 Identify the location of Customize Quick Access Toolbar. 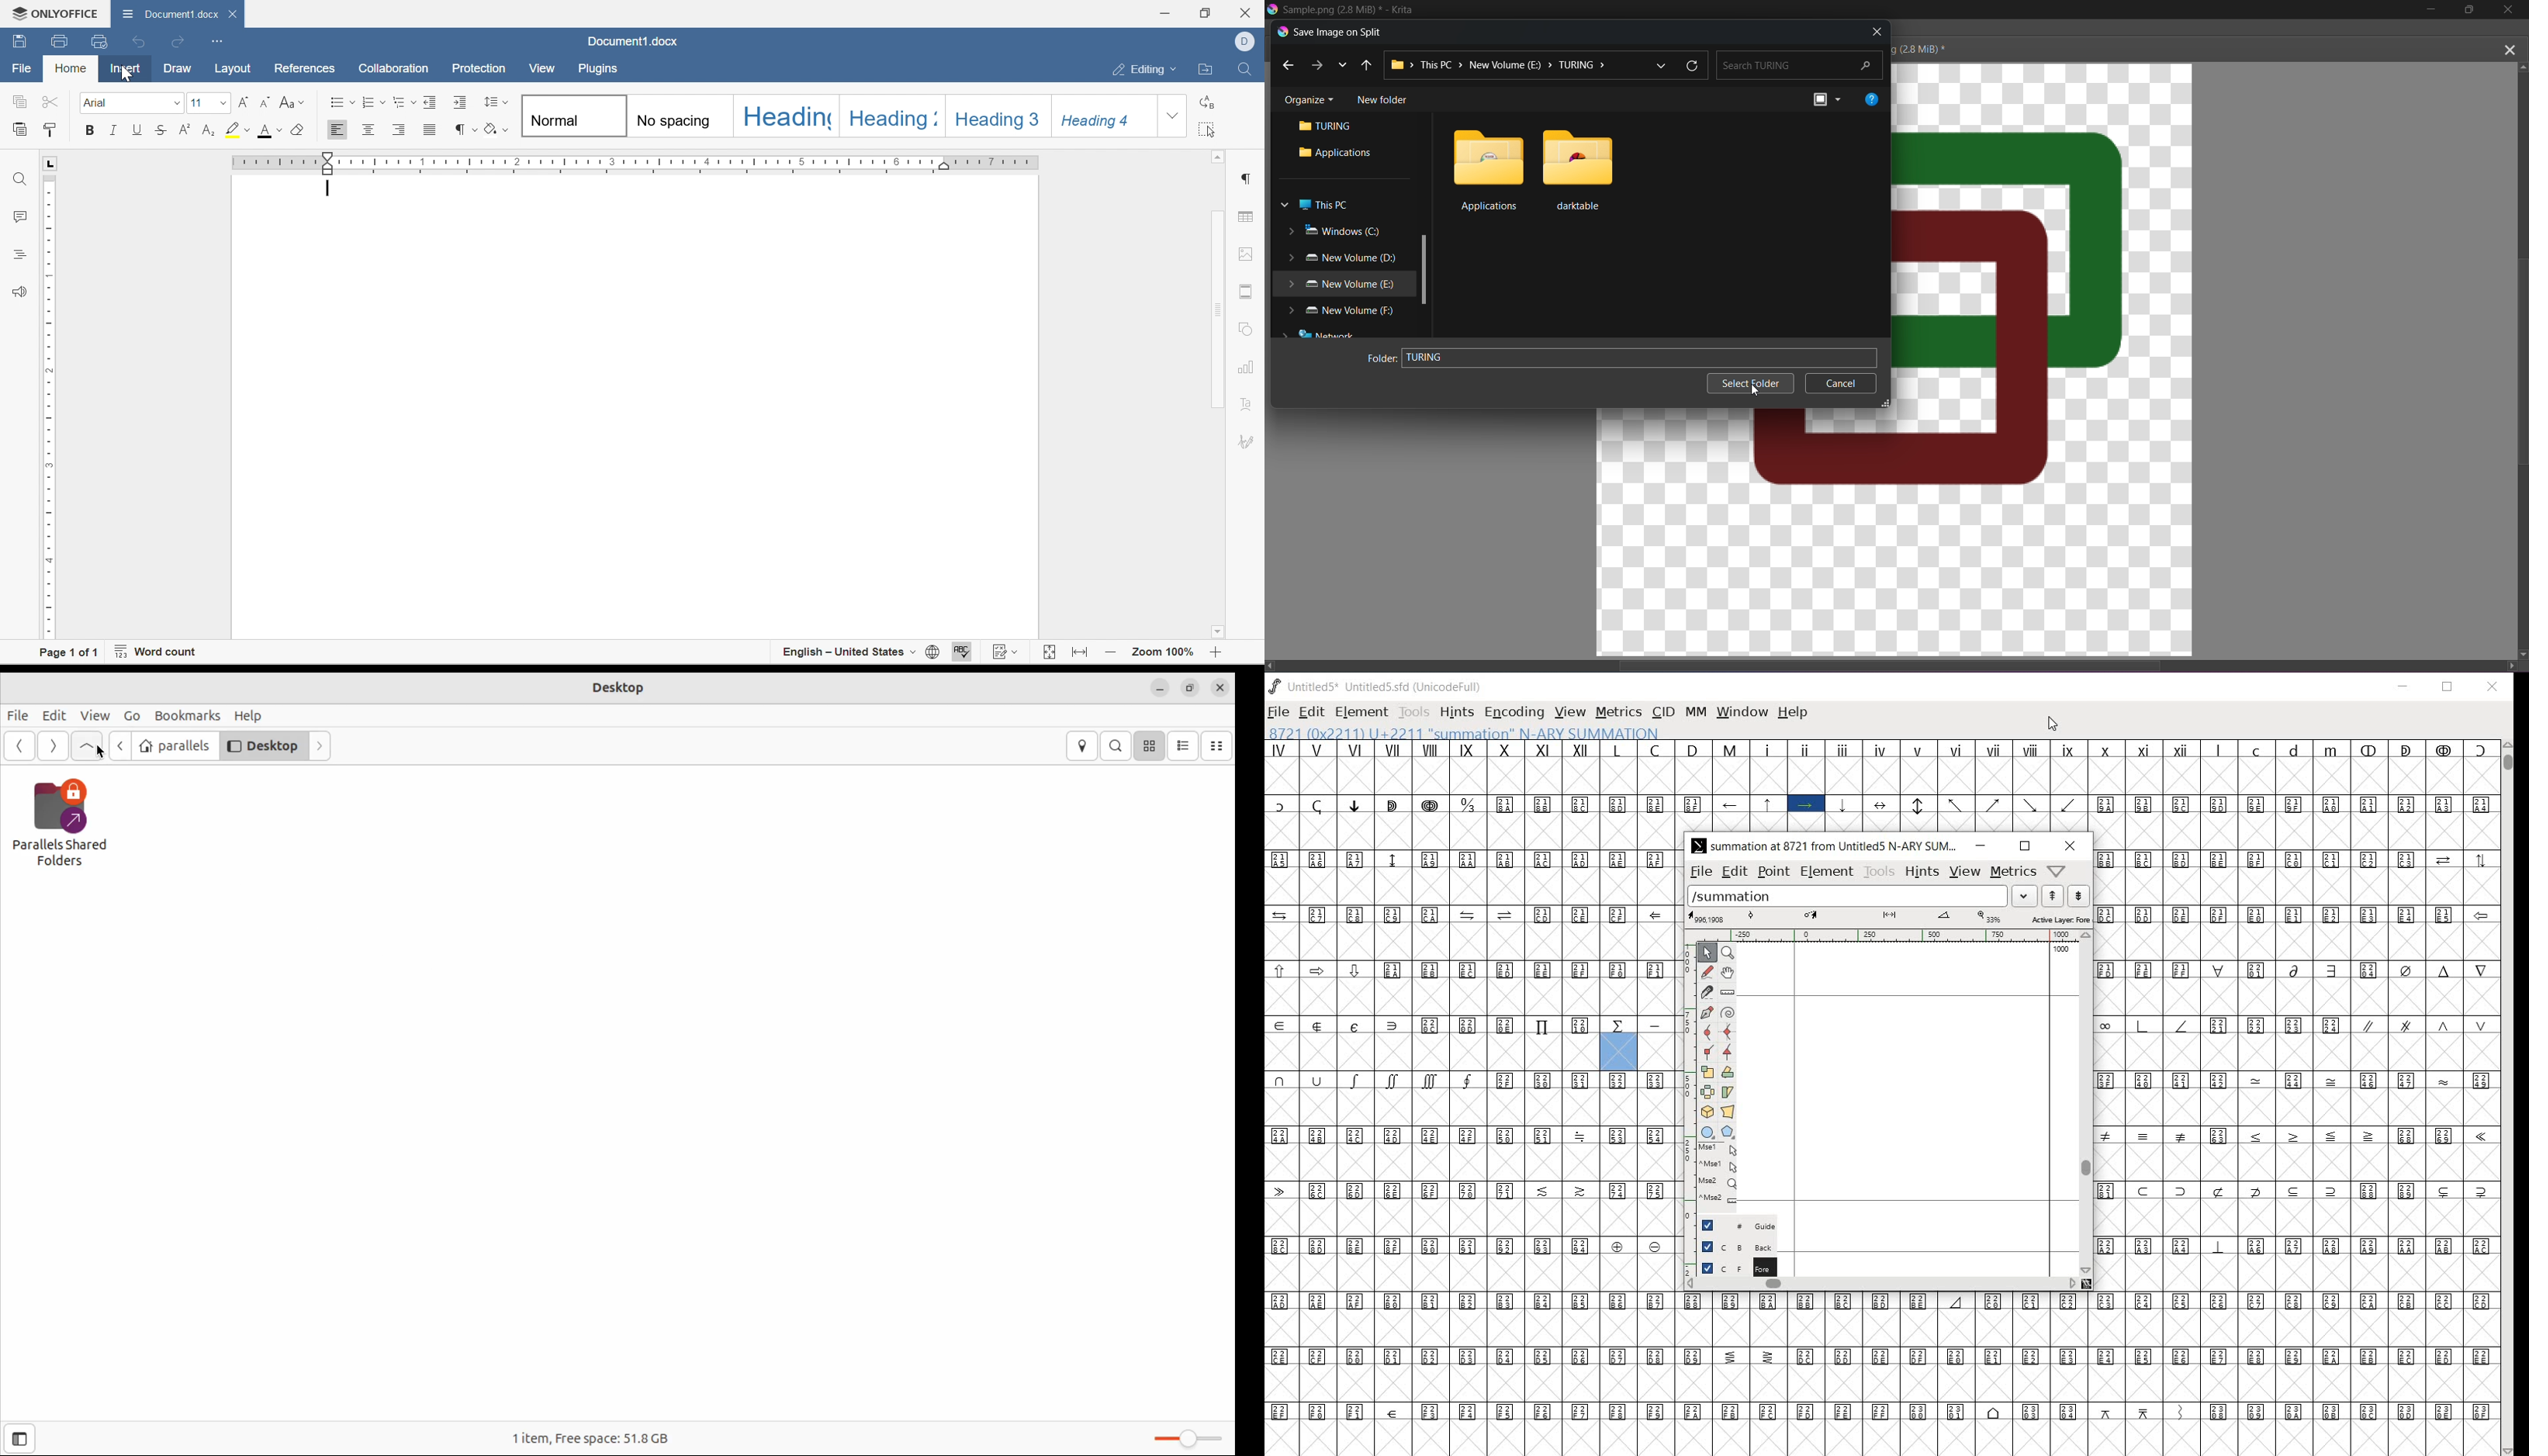
(217, 41).